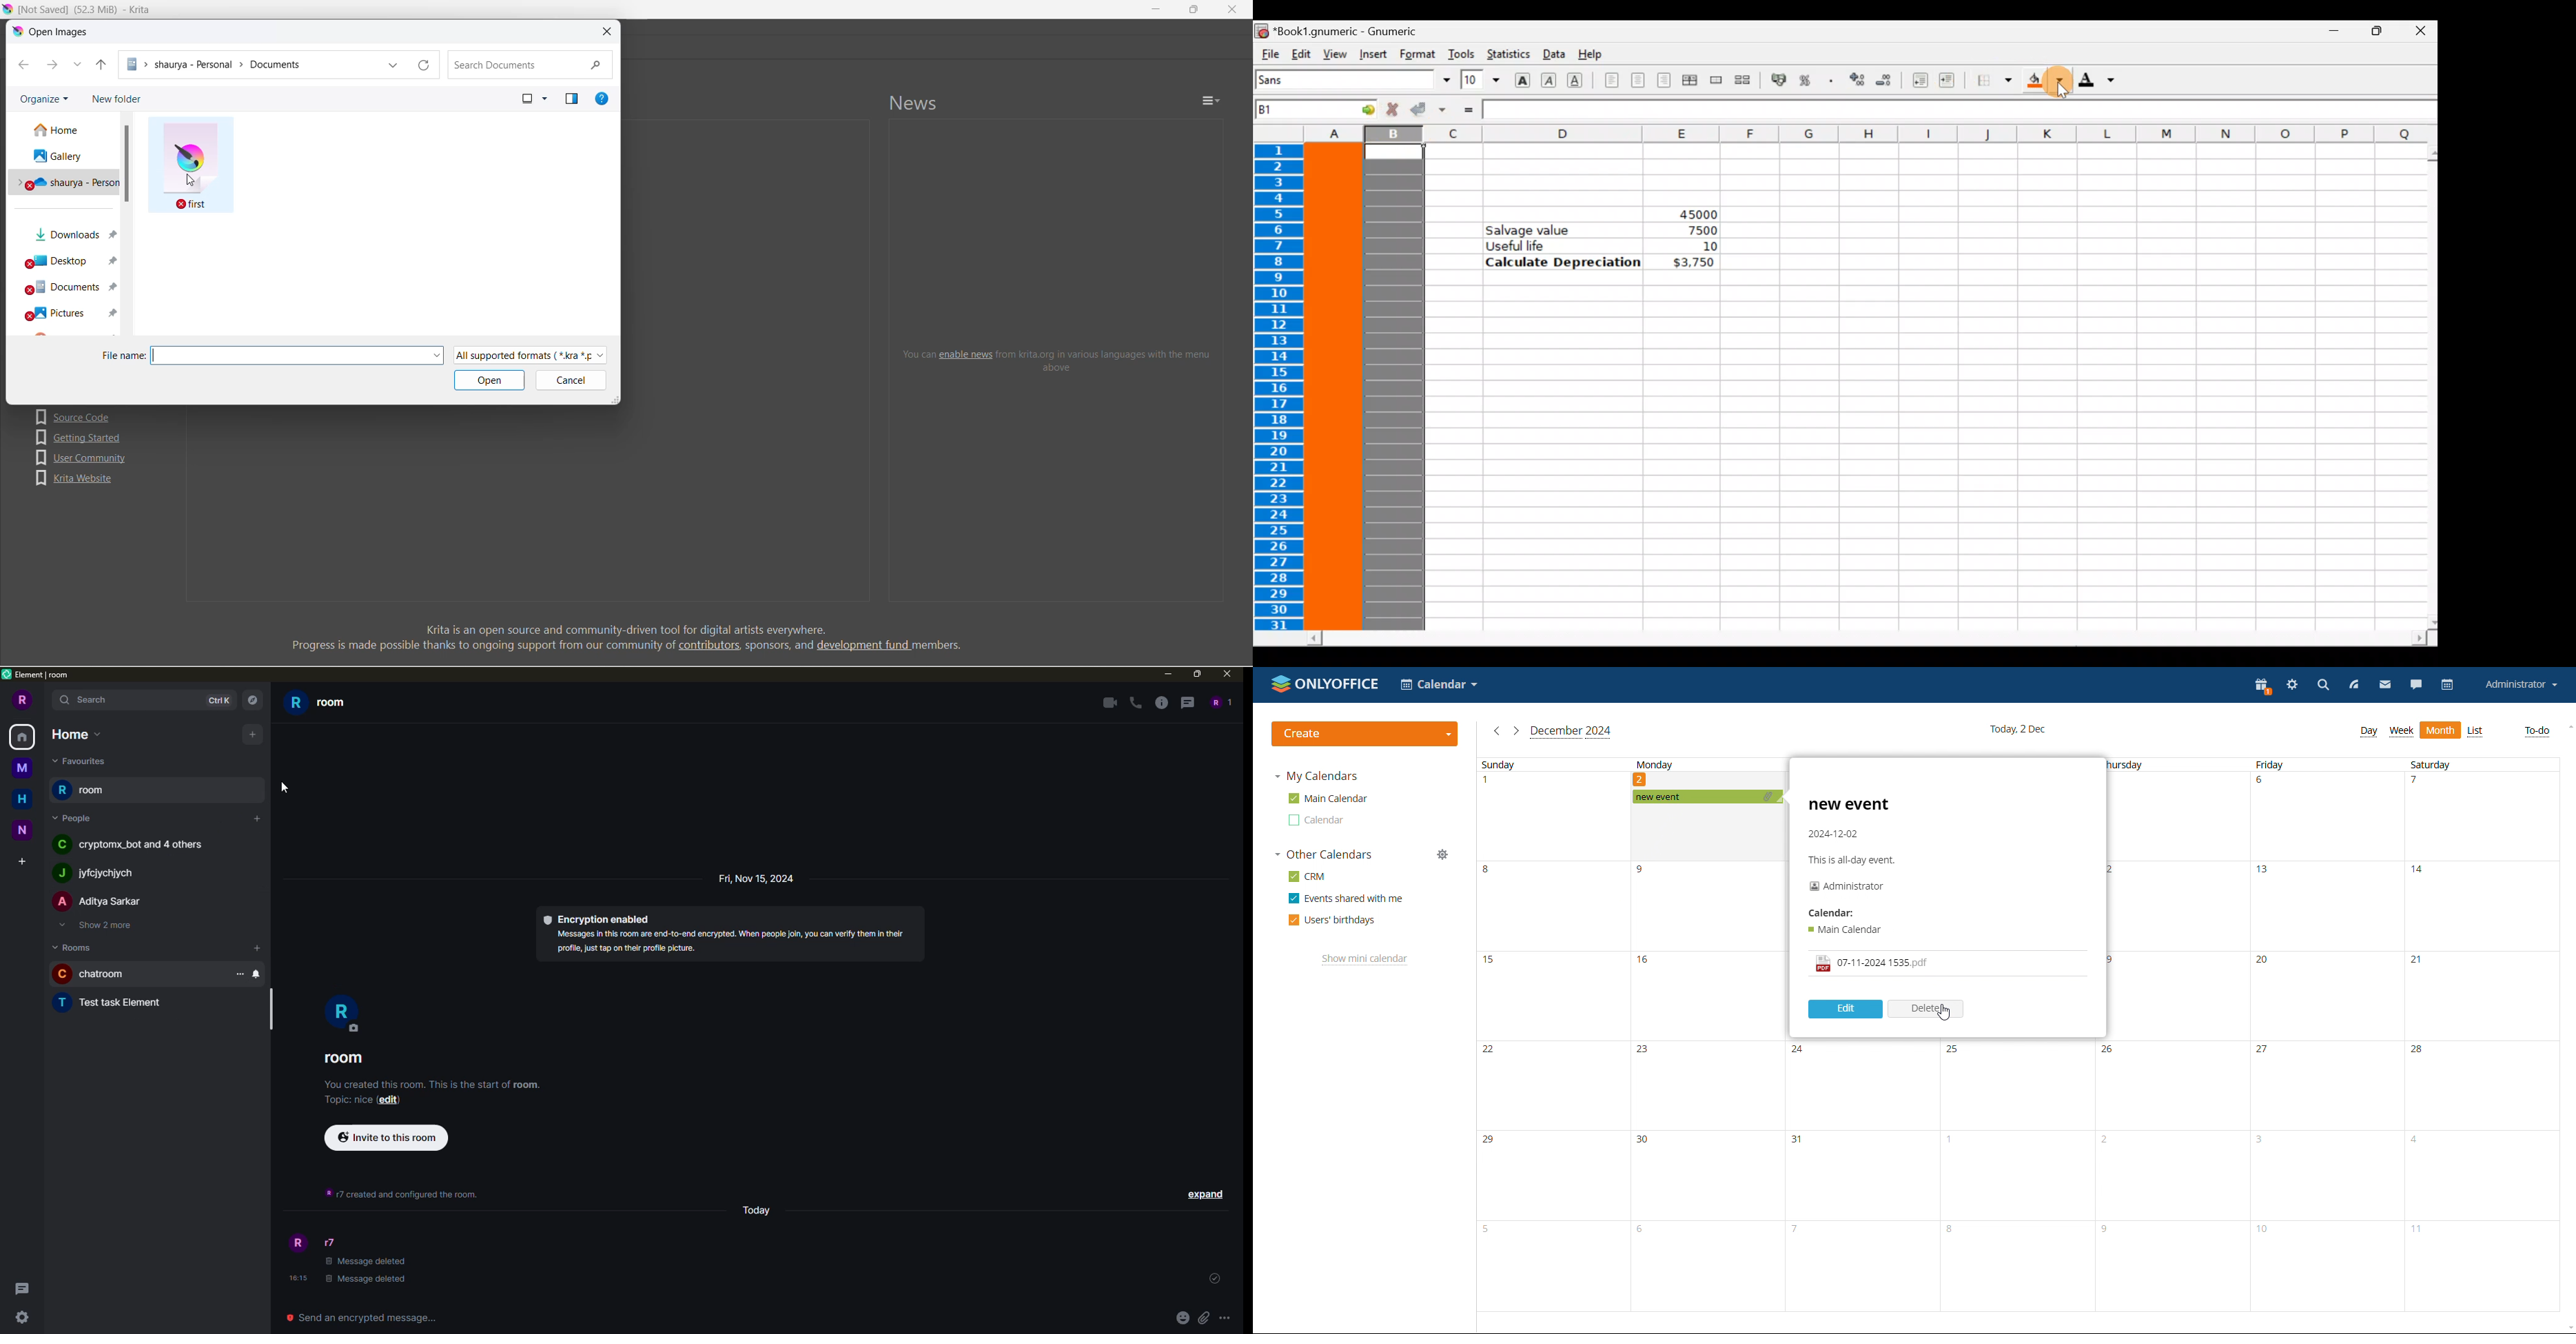  What do you see at coordinates (126, 164) in the screenshot?
I see `scroll bar` at bounding box center [126, 164].